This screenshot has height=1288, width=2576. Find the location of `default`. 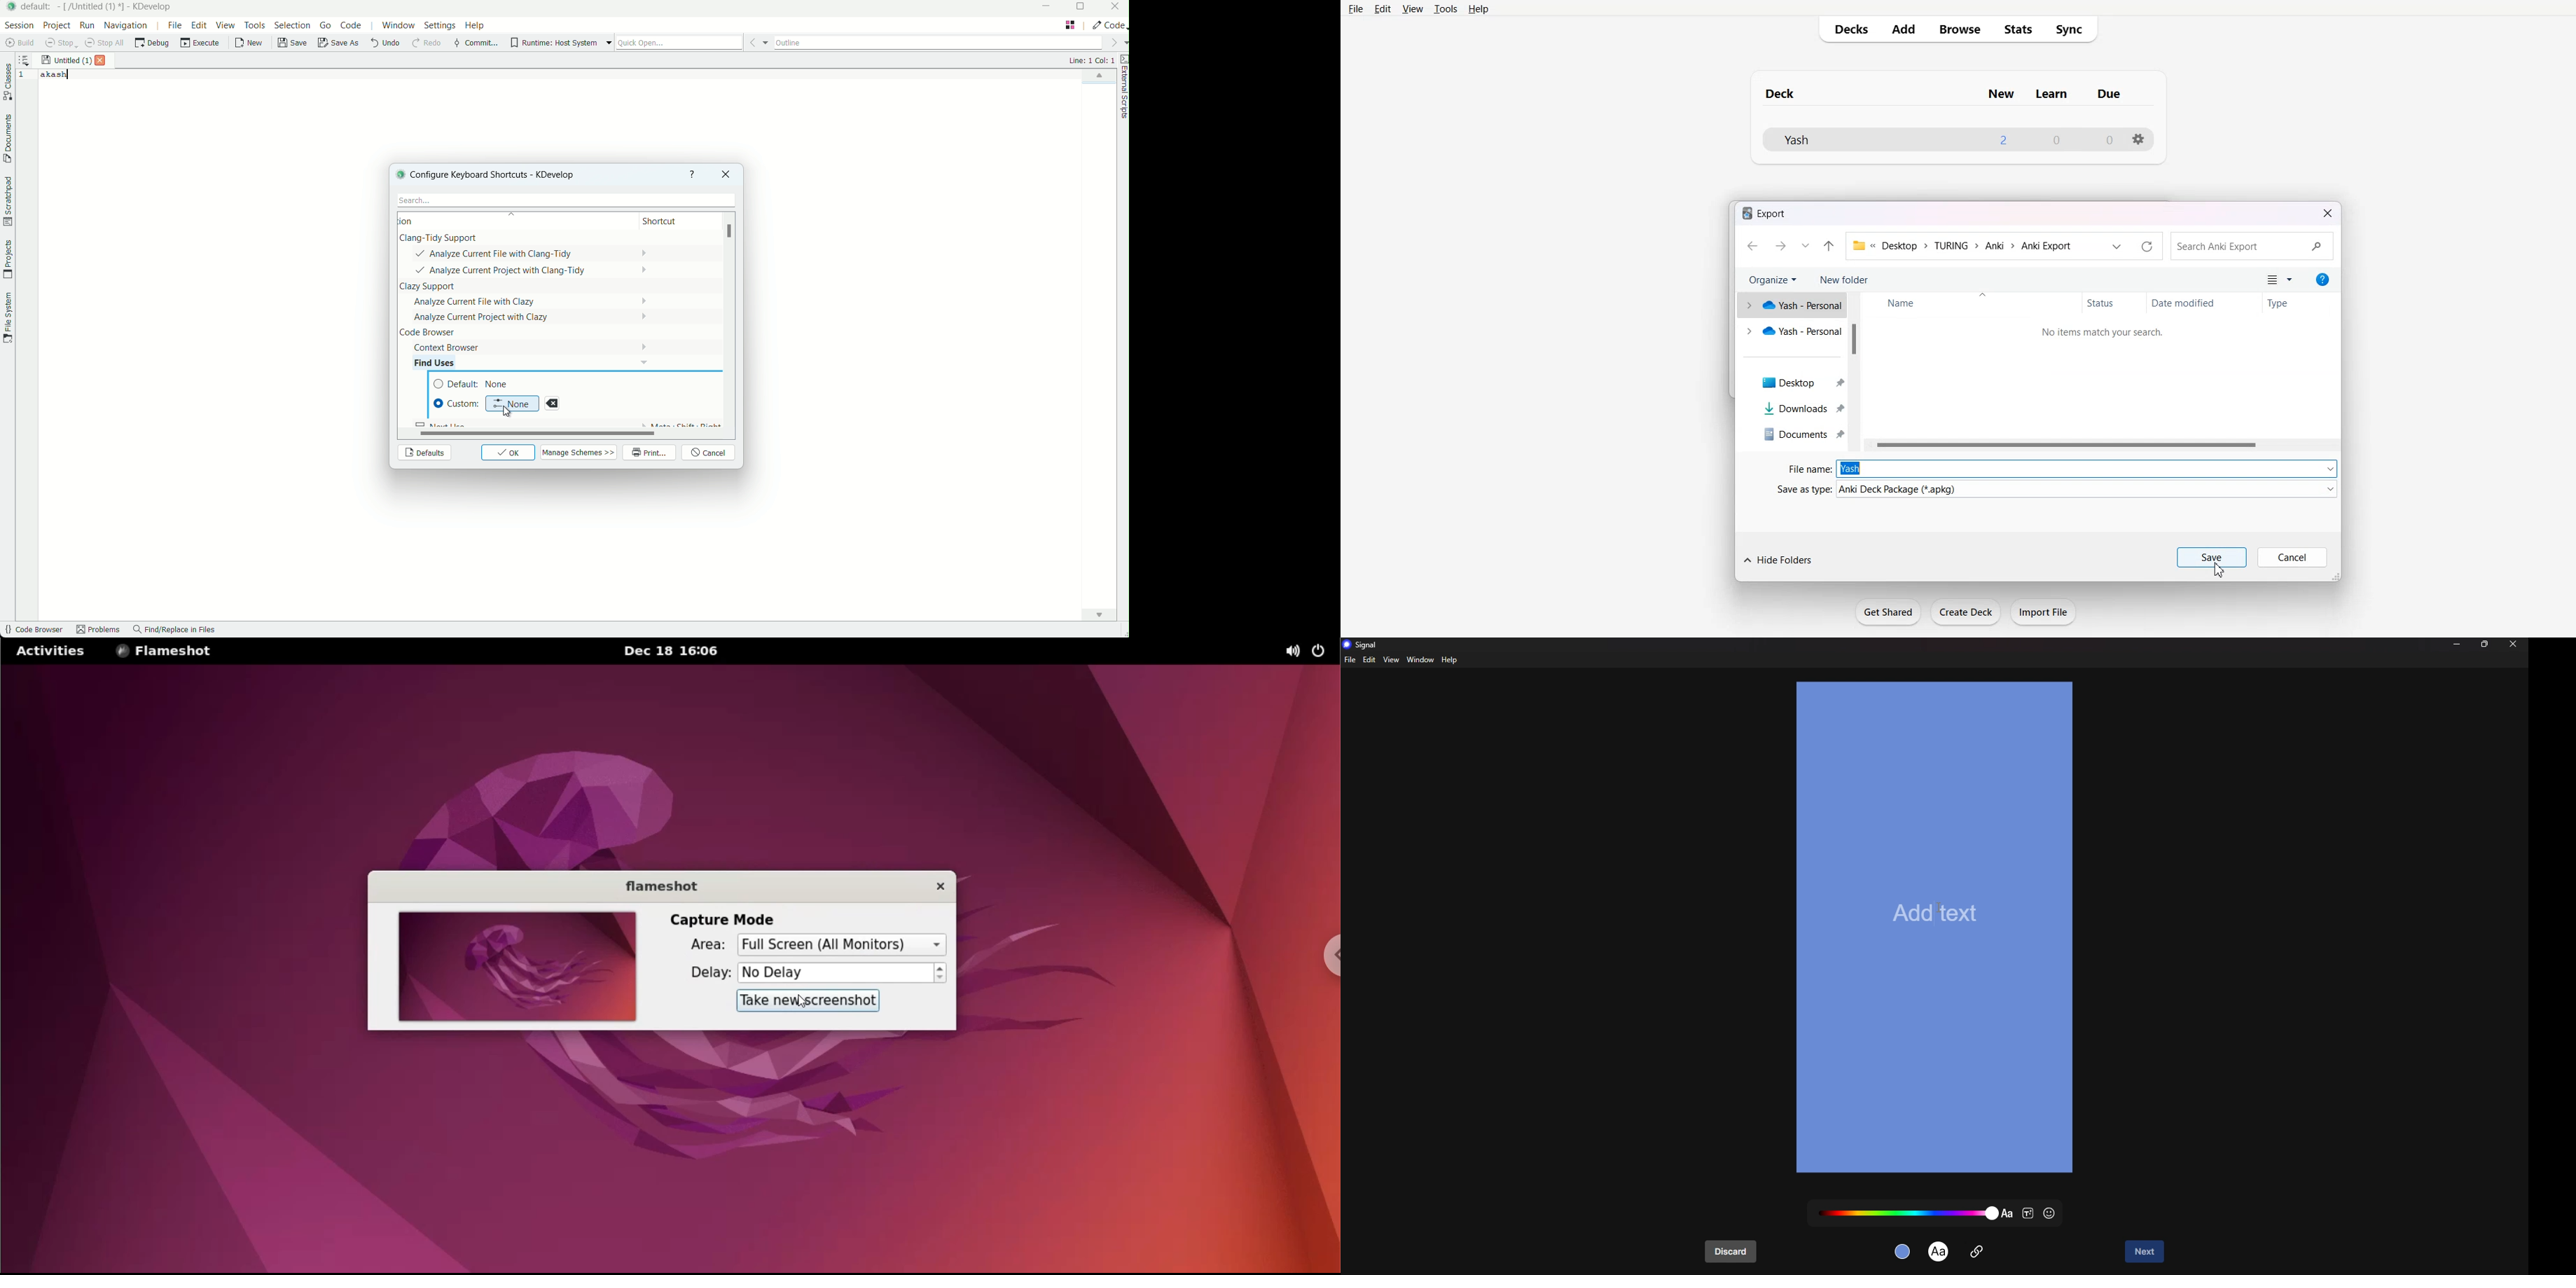

default is located at coordinates (476, 384).